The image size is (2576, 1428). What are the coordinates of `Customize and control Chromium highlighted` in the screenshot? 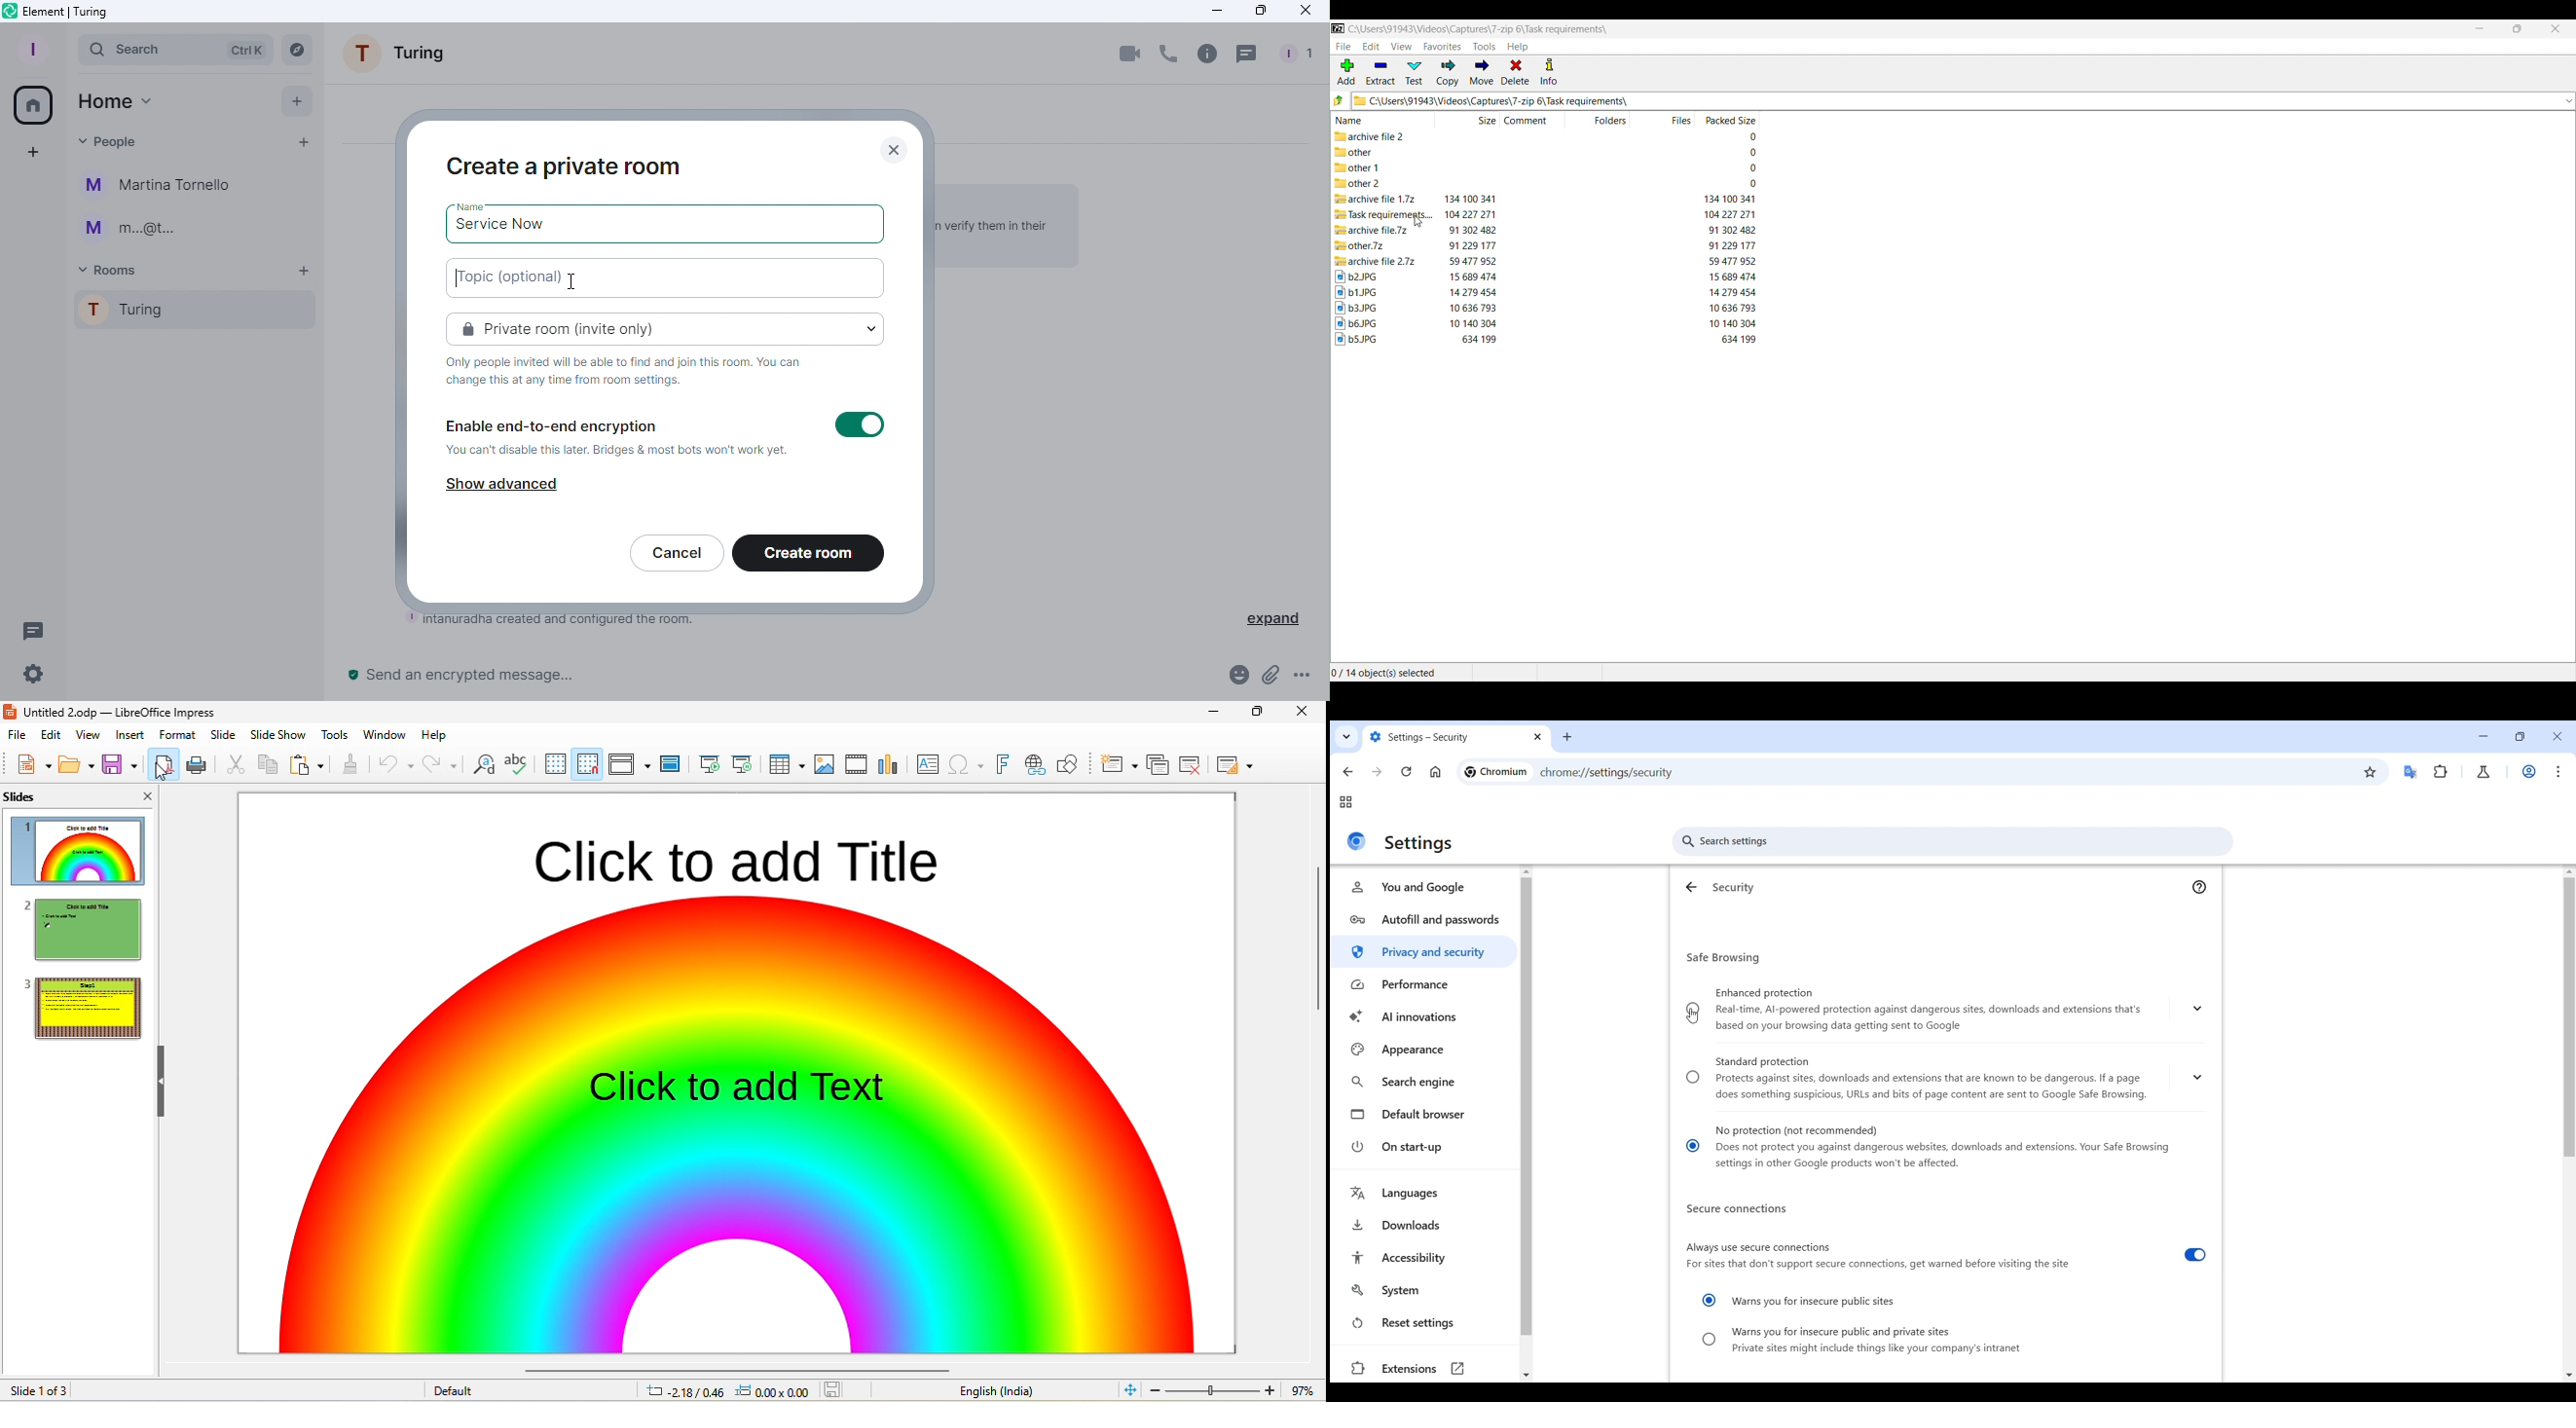 It's located at (2558, 772).